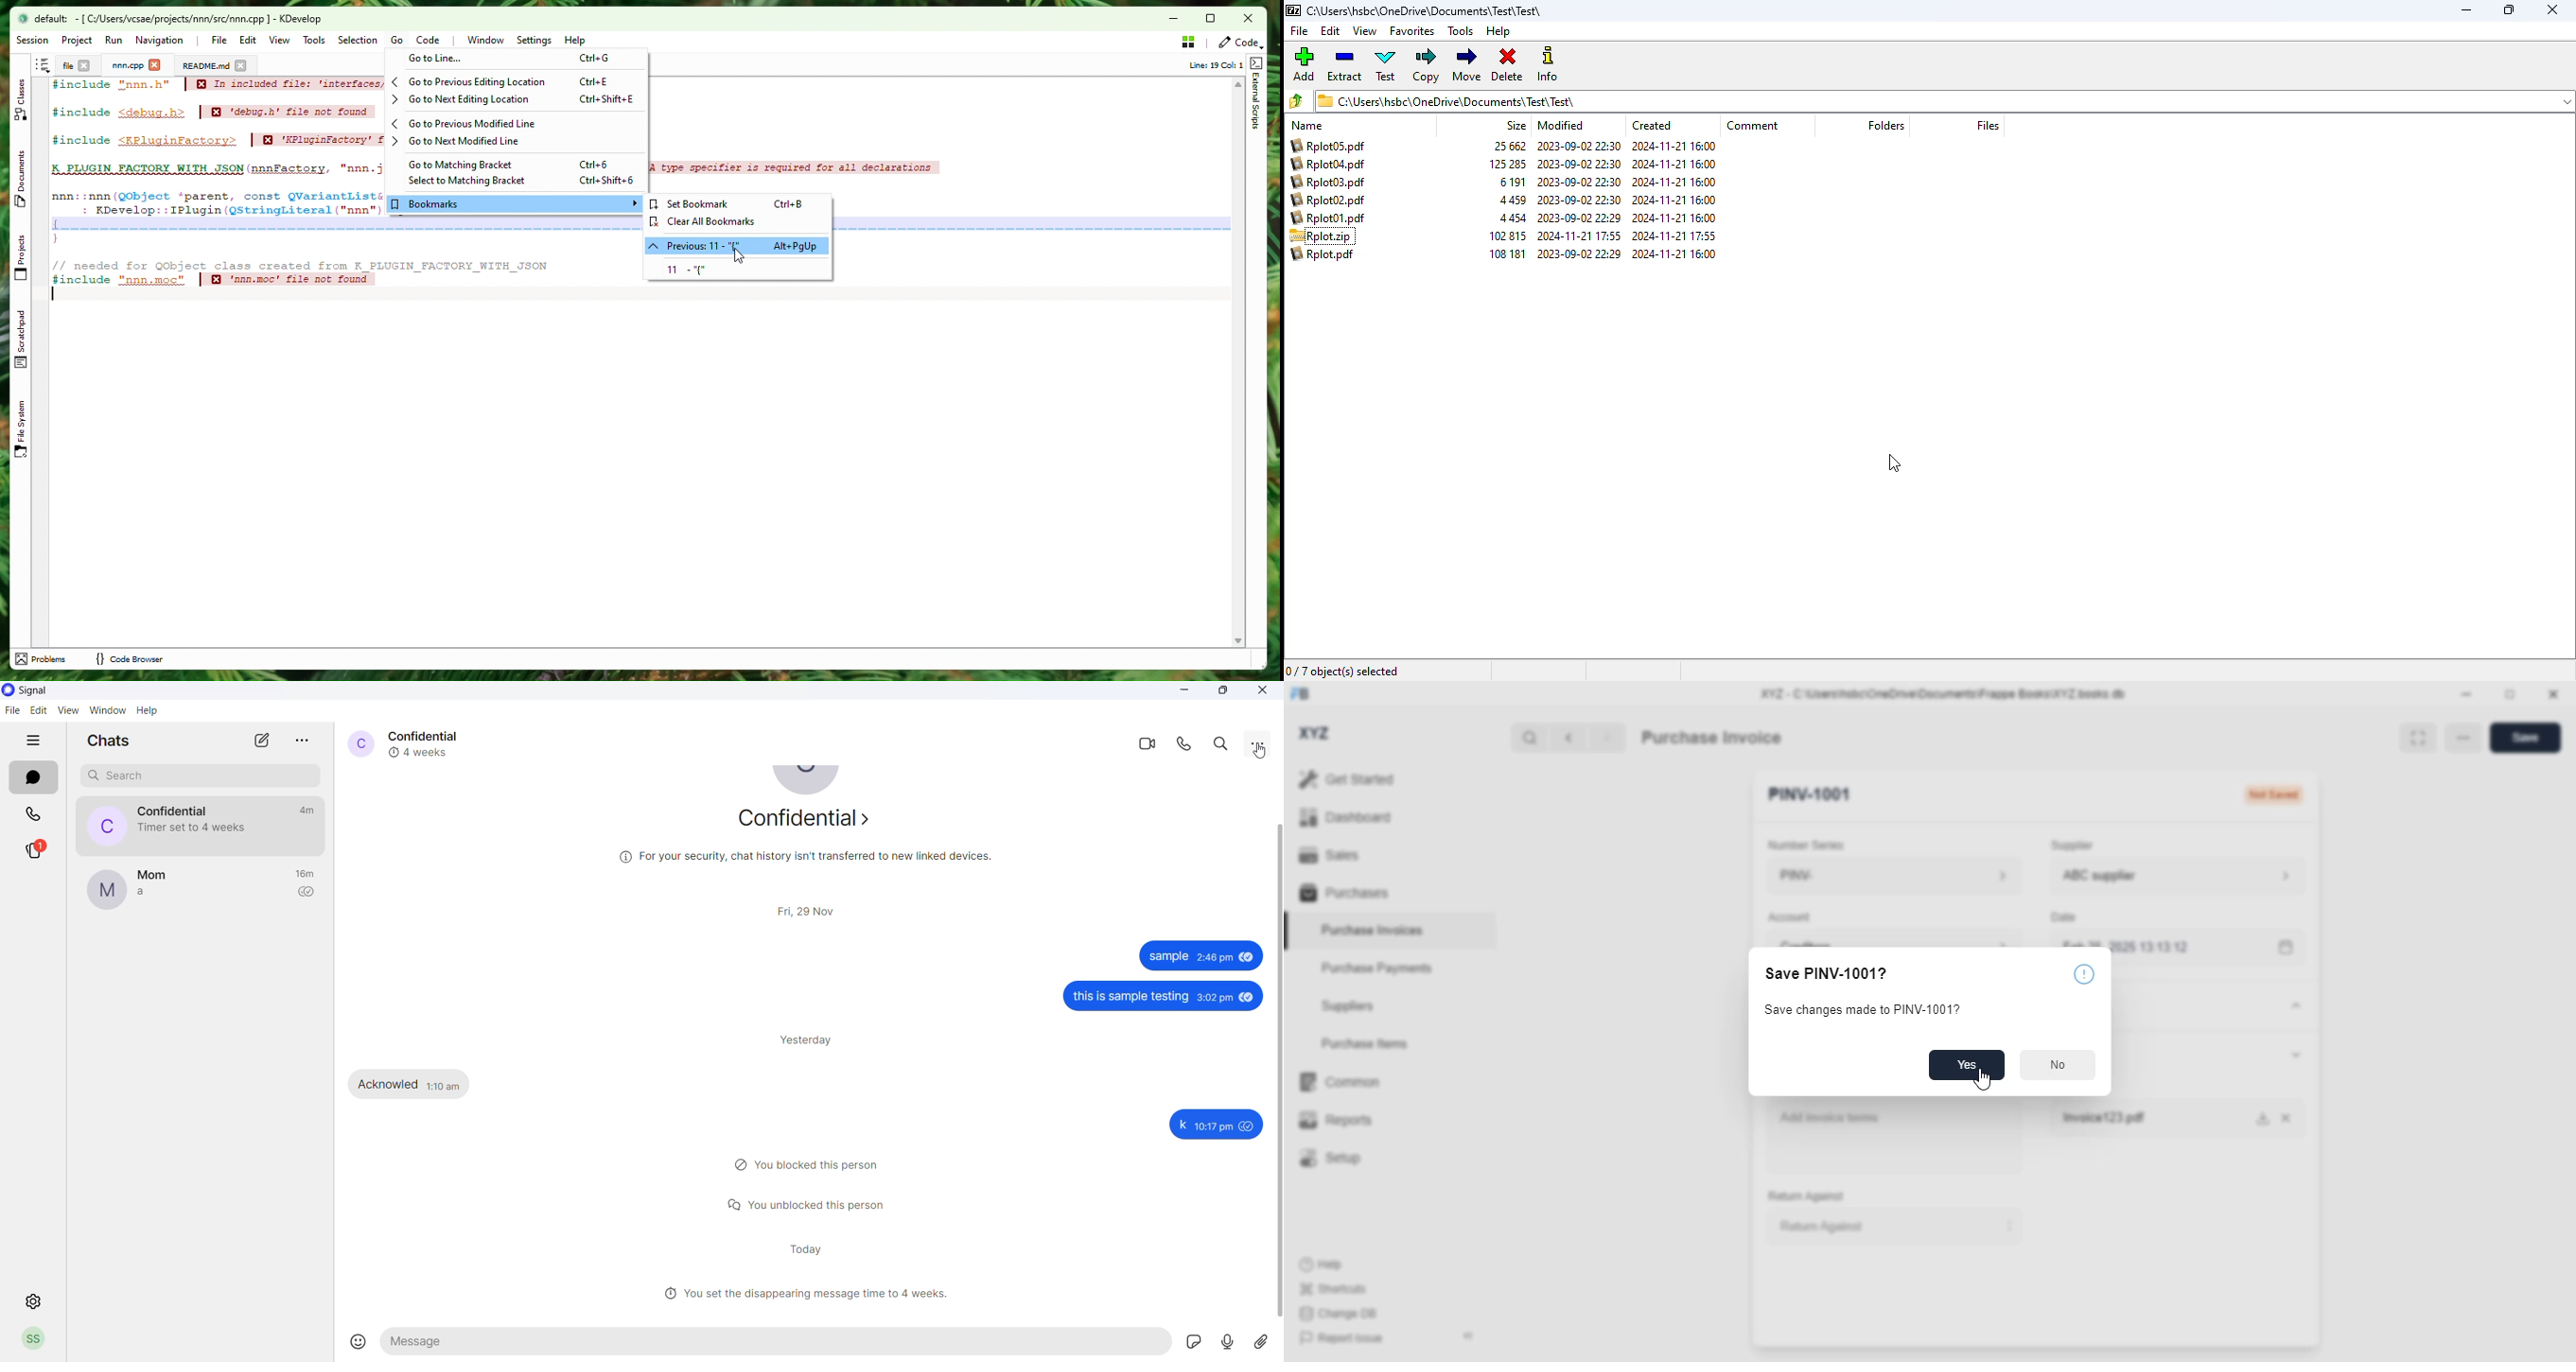 This screenshot has width=2576, height=1372. I want to click on number series, so click(1807, 845).